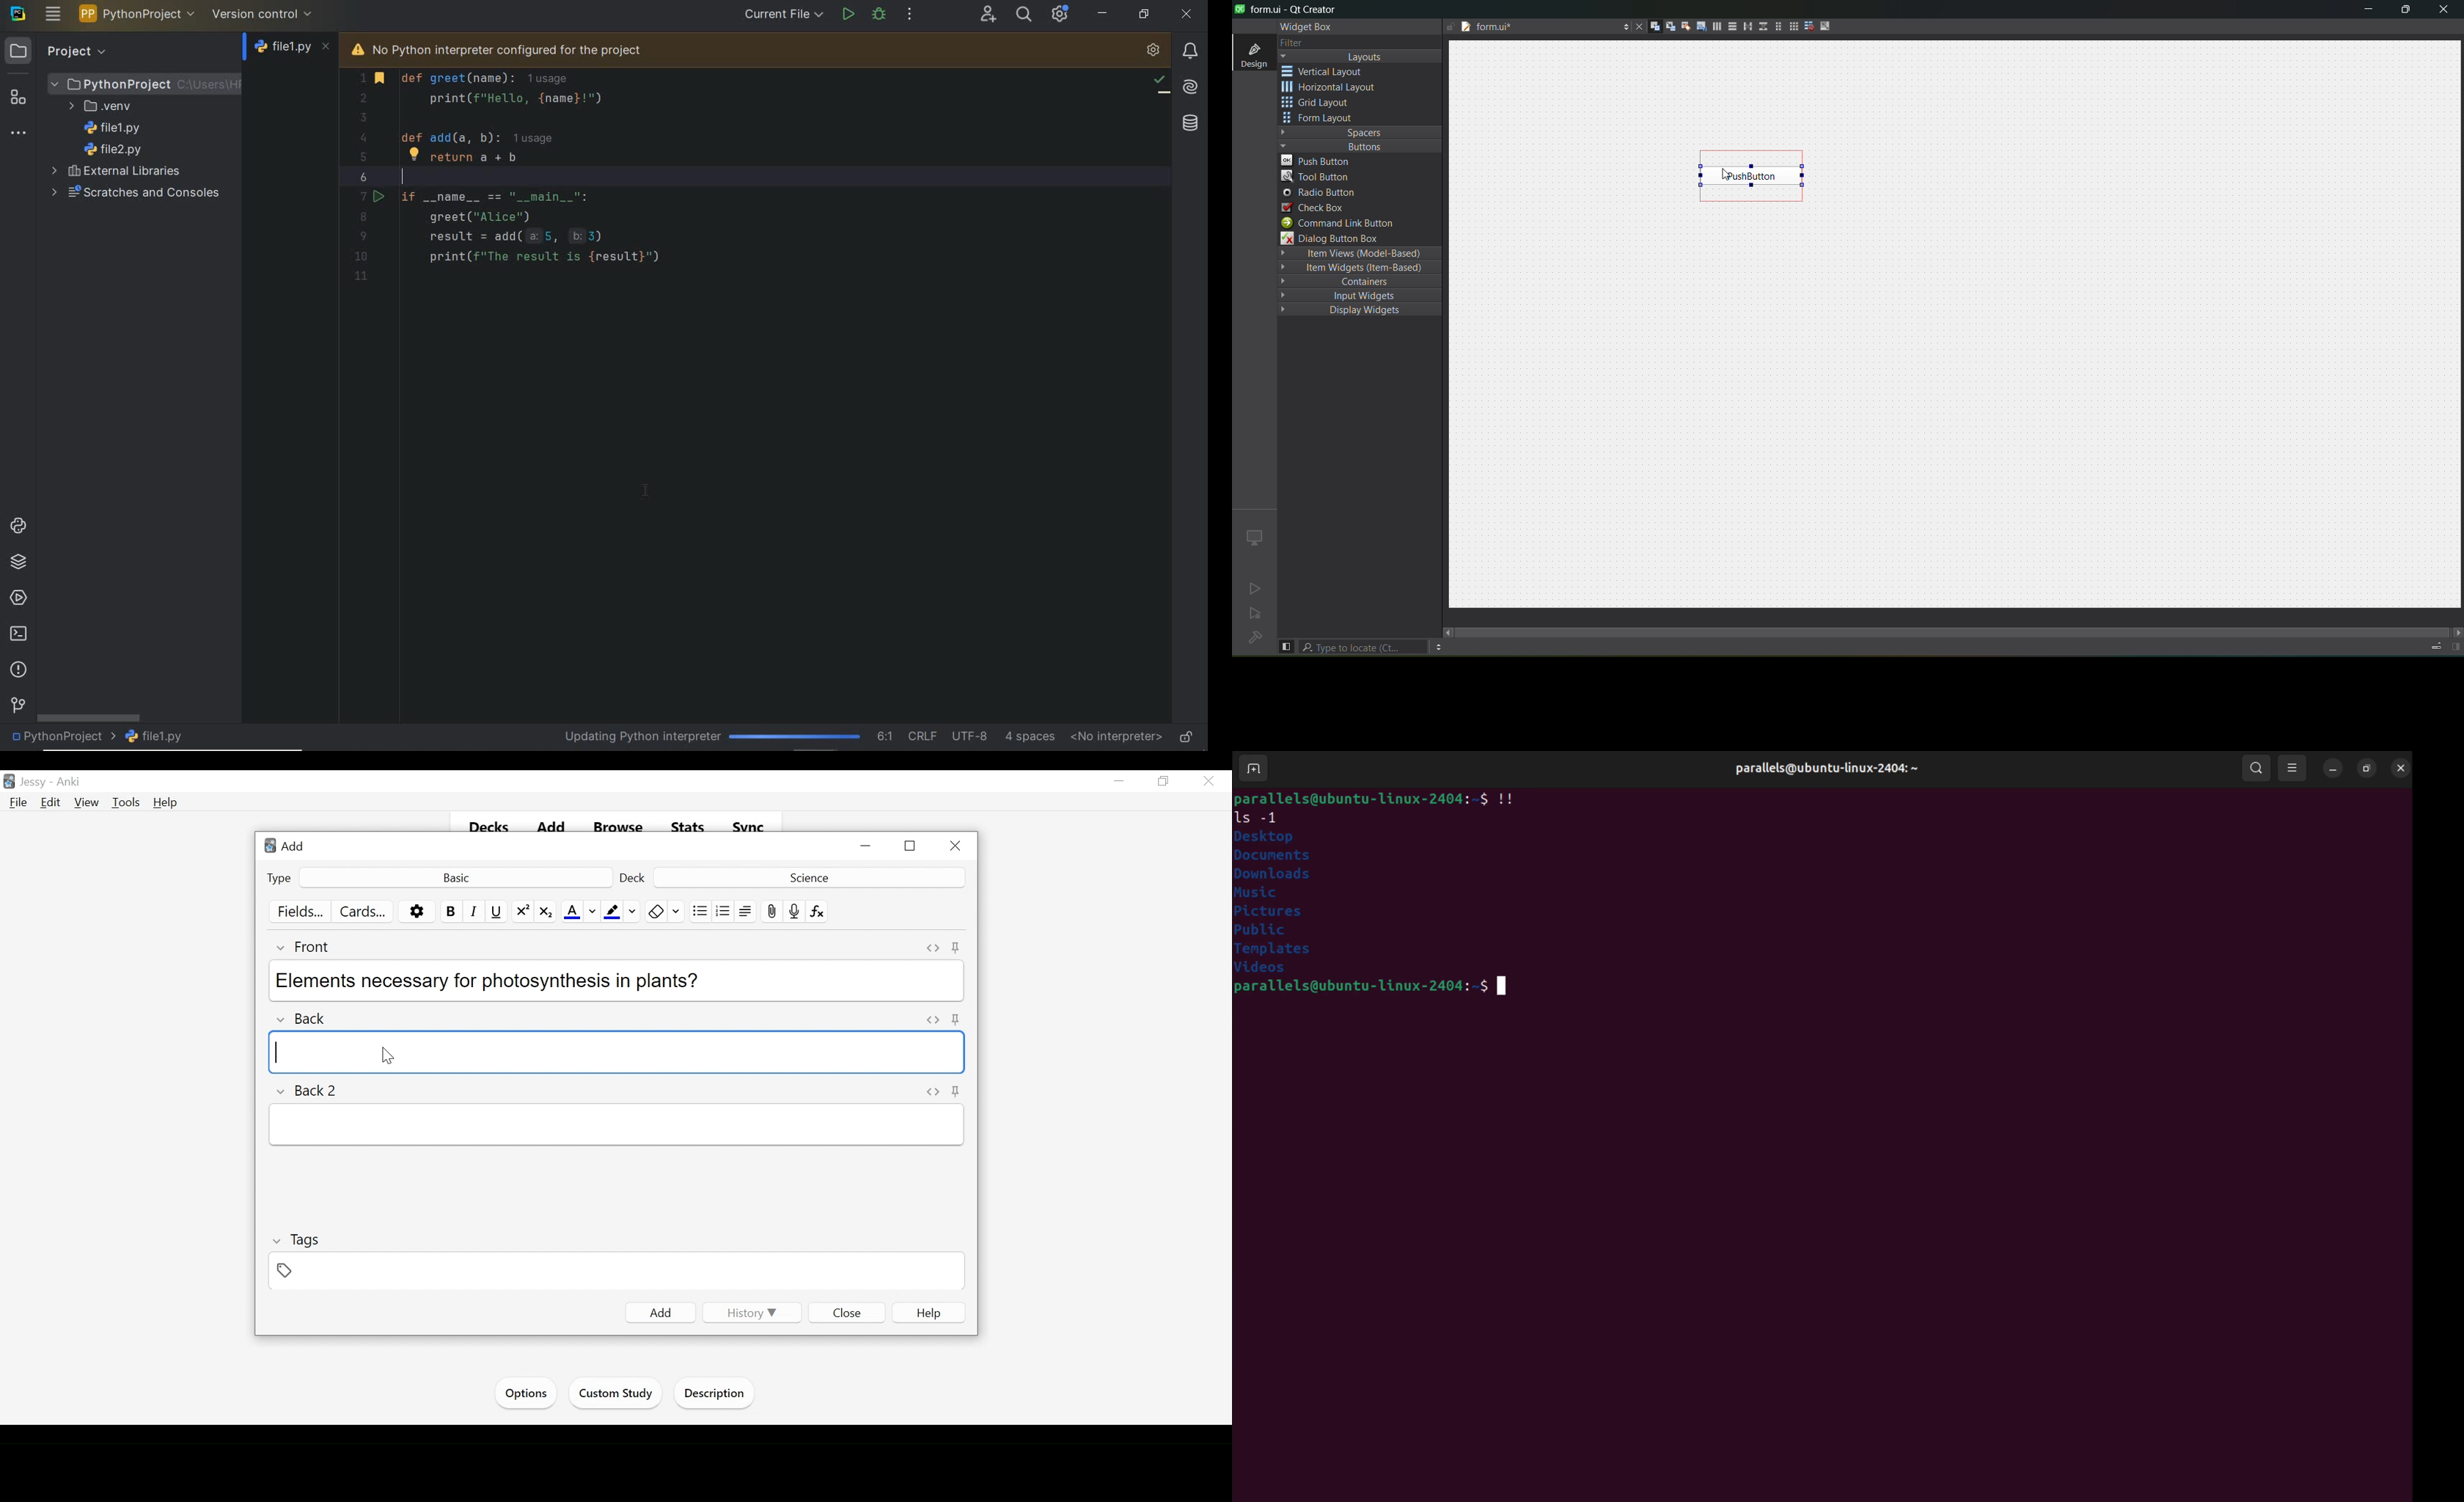  I want to click on Sync, so click(749, 827).